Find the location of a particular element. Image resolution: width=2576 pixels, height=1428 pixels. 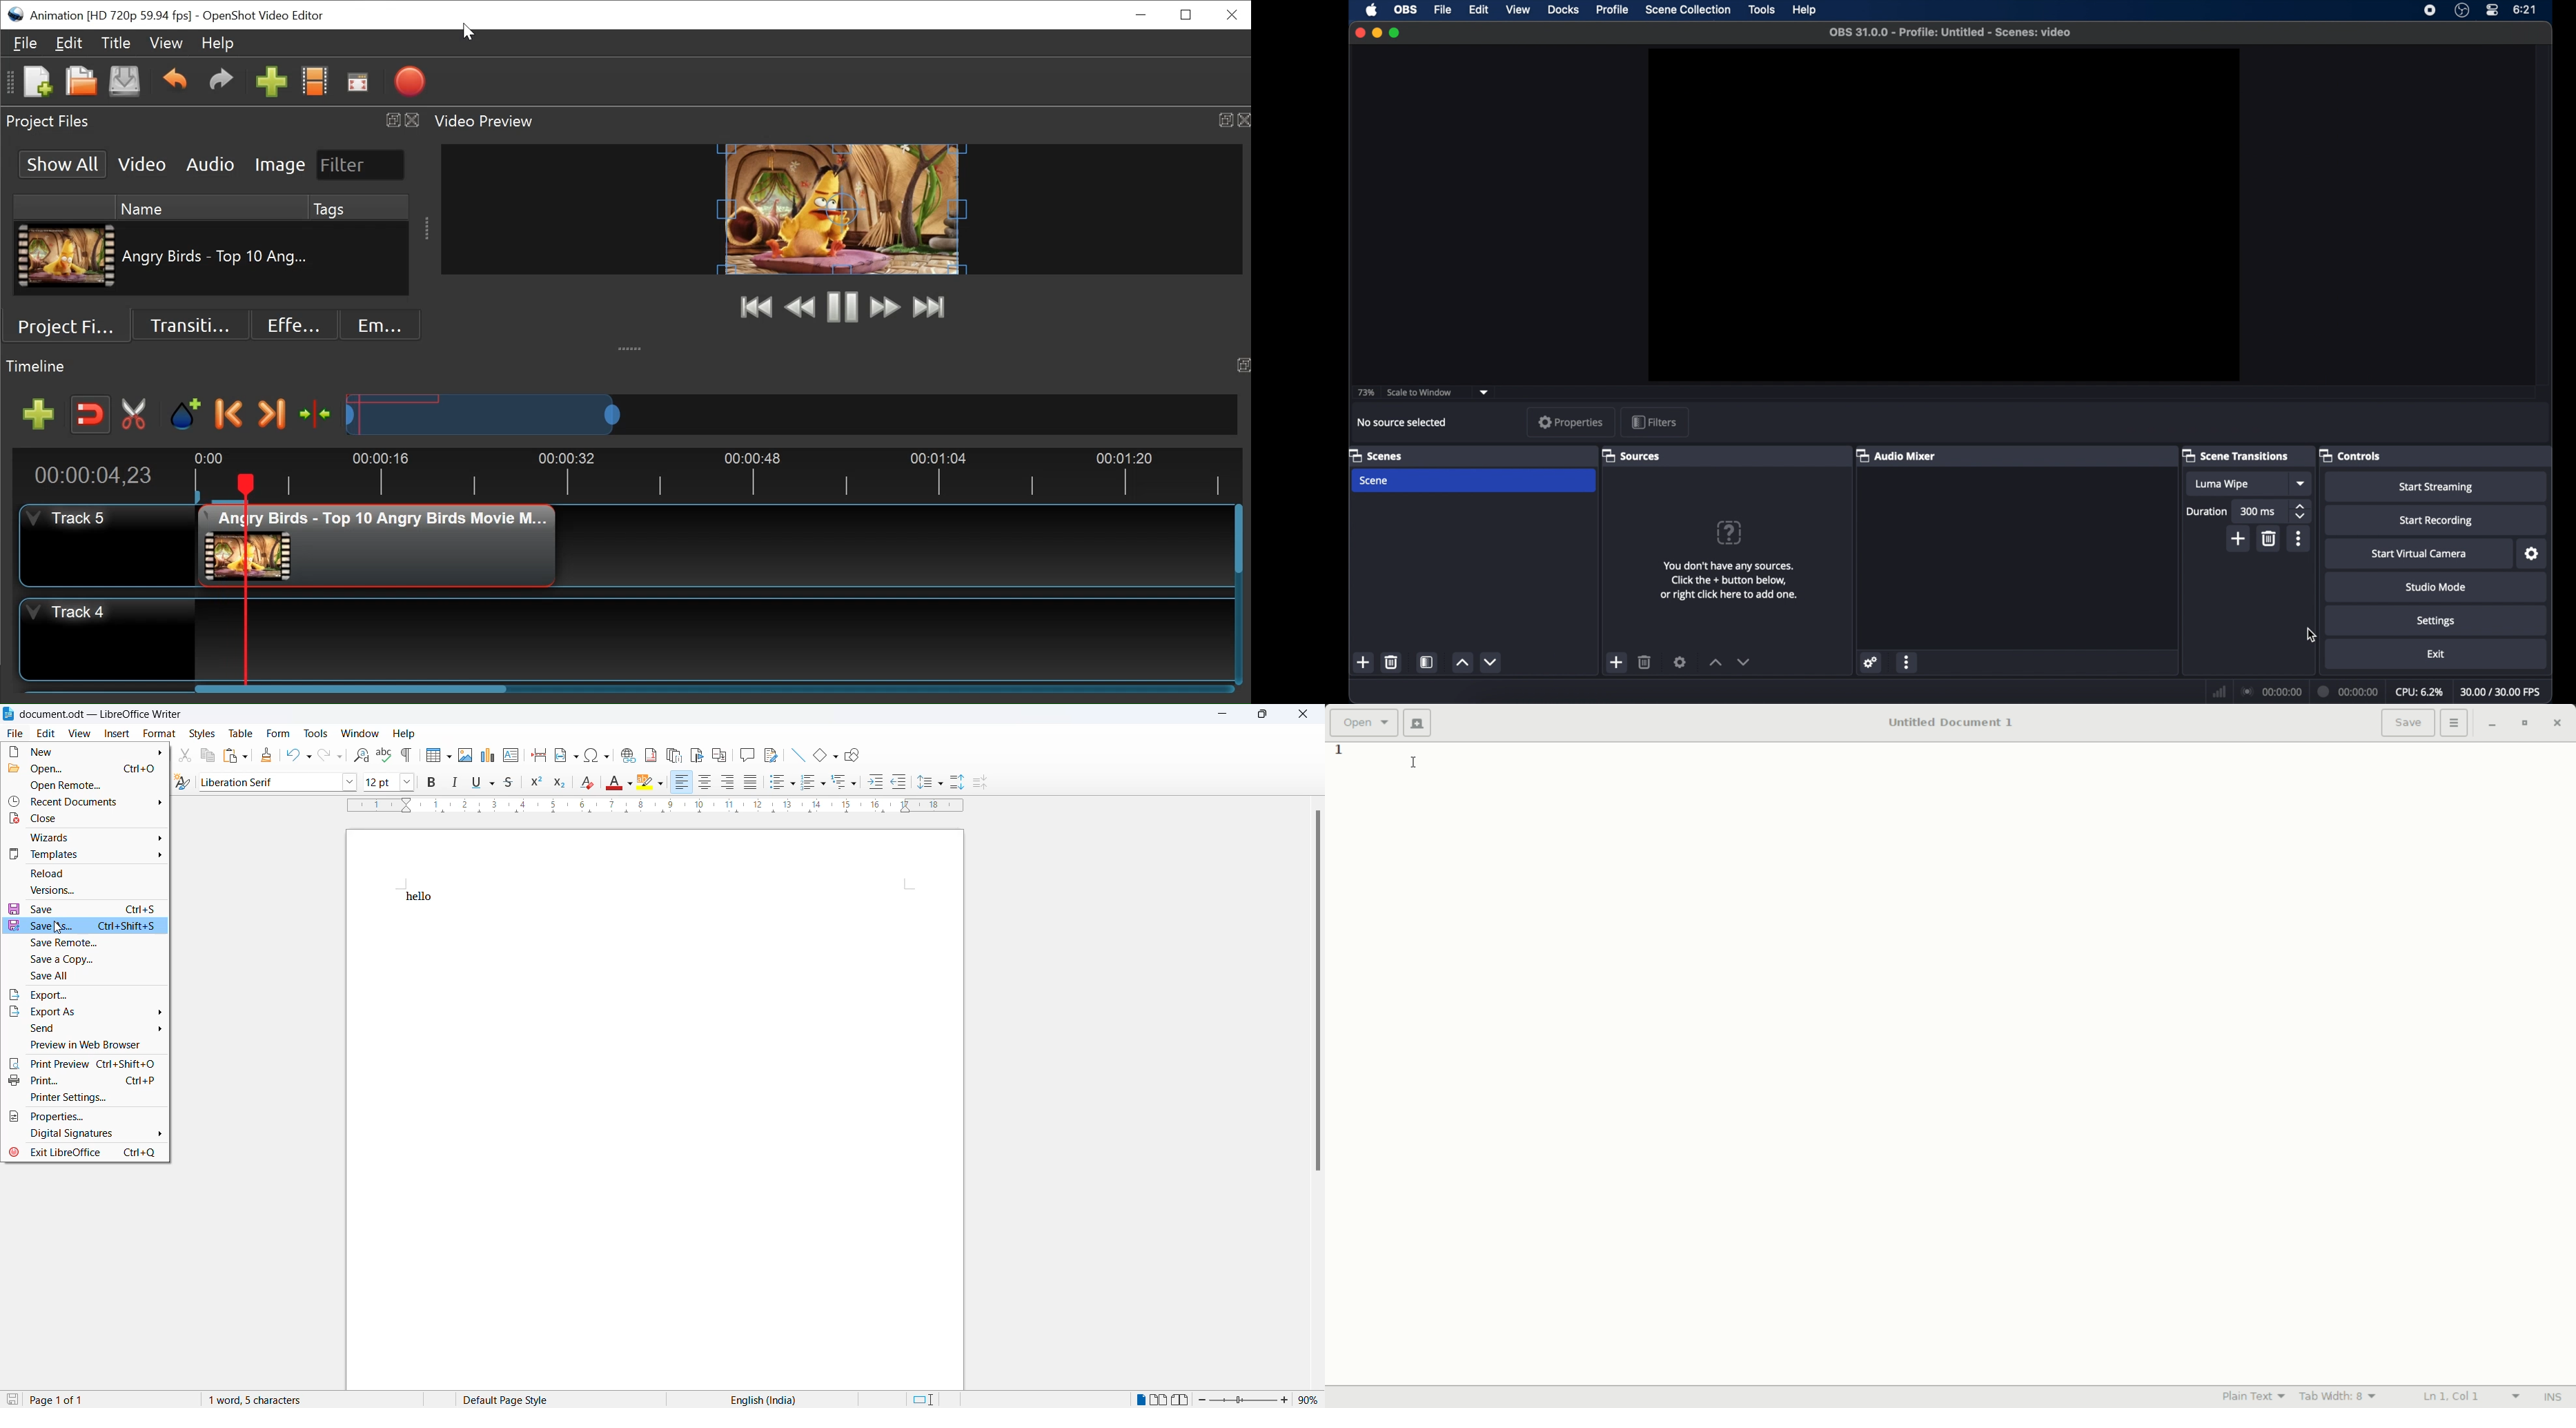

Single page view is located at coordinates (1139, 1400).